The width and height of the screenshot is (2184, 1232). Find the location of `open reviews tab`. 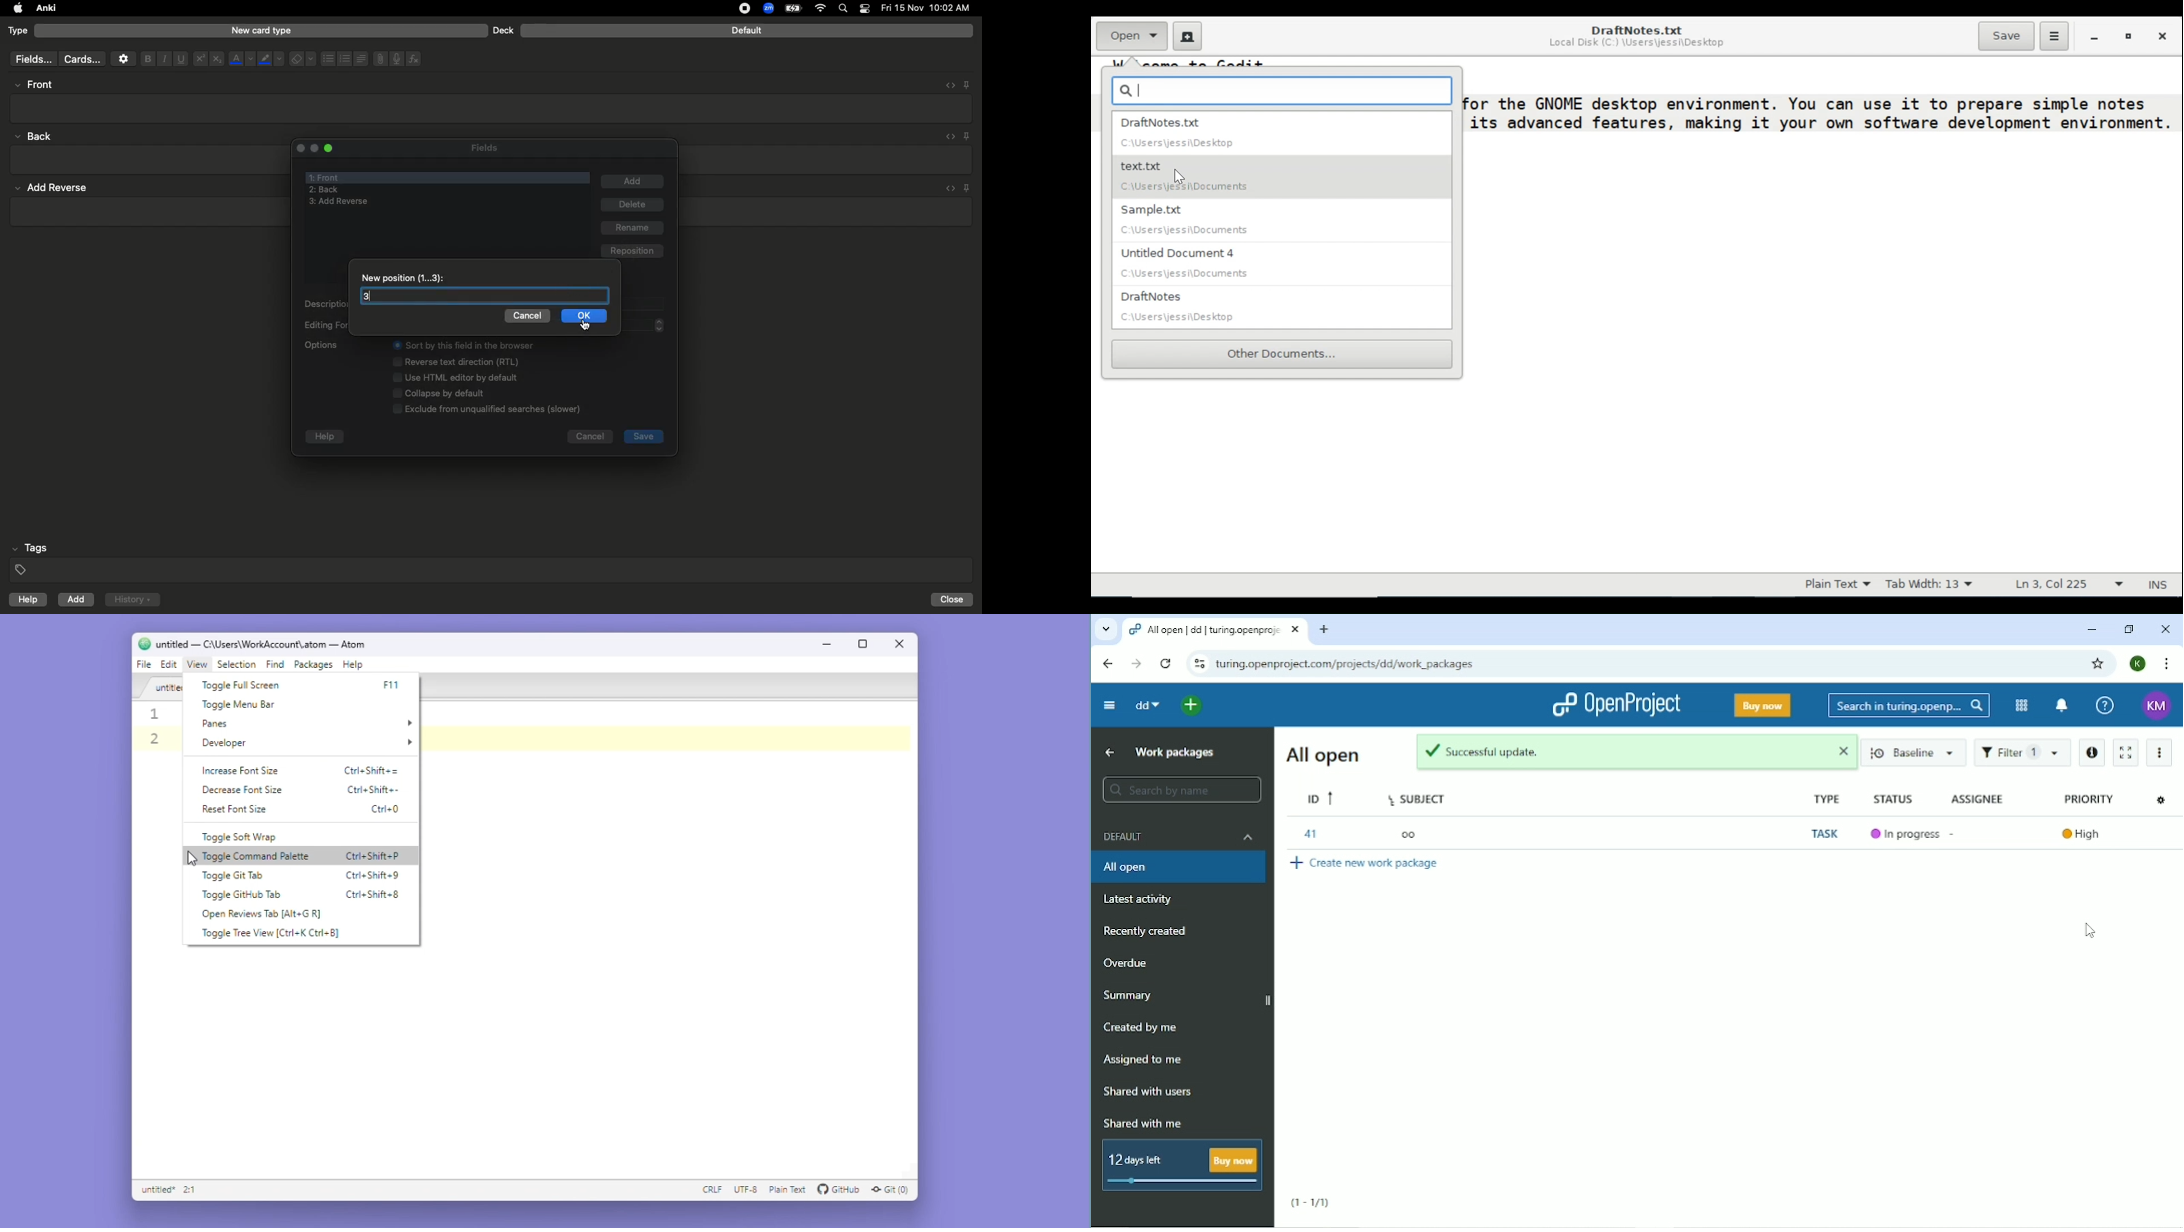

open reviews tab is located at coordinates (268, 915).